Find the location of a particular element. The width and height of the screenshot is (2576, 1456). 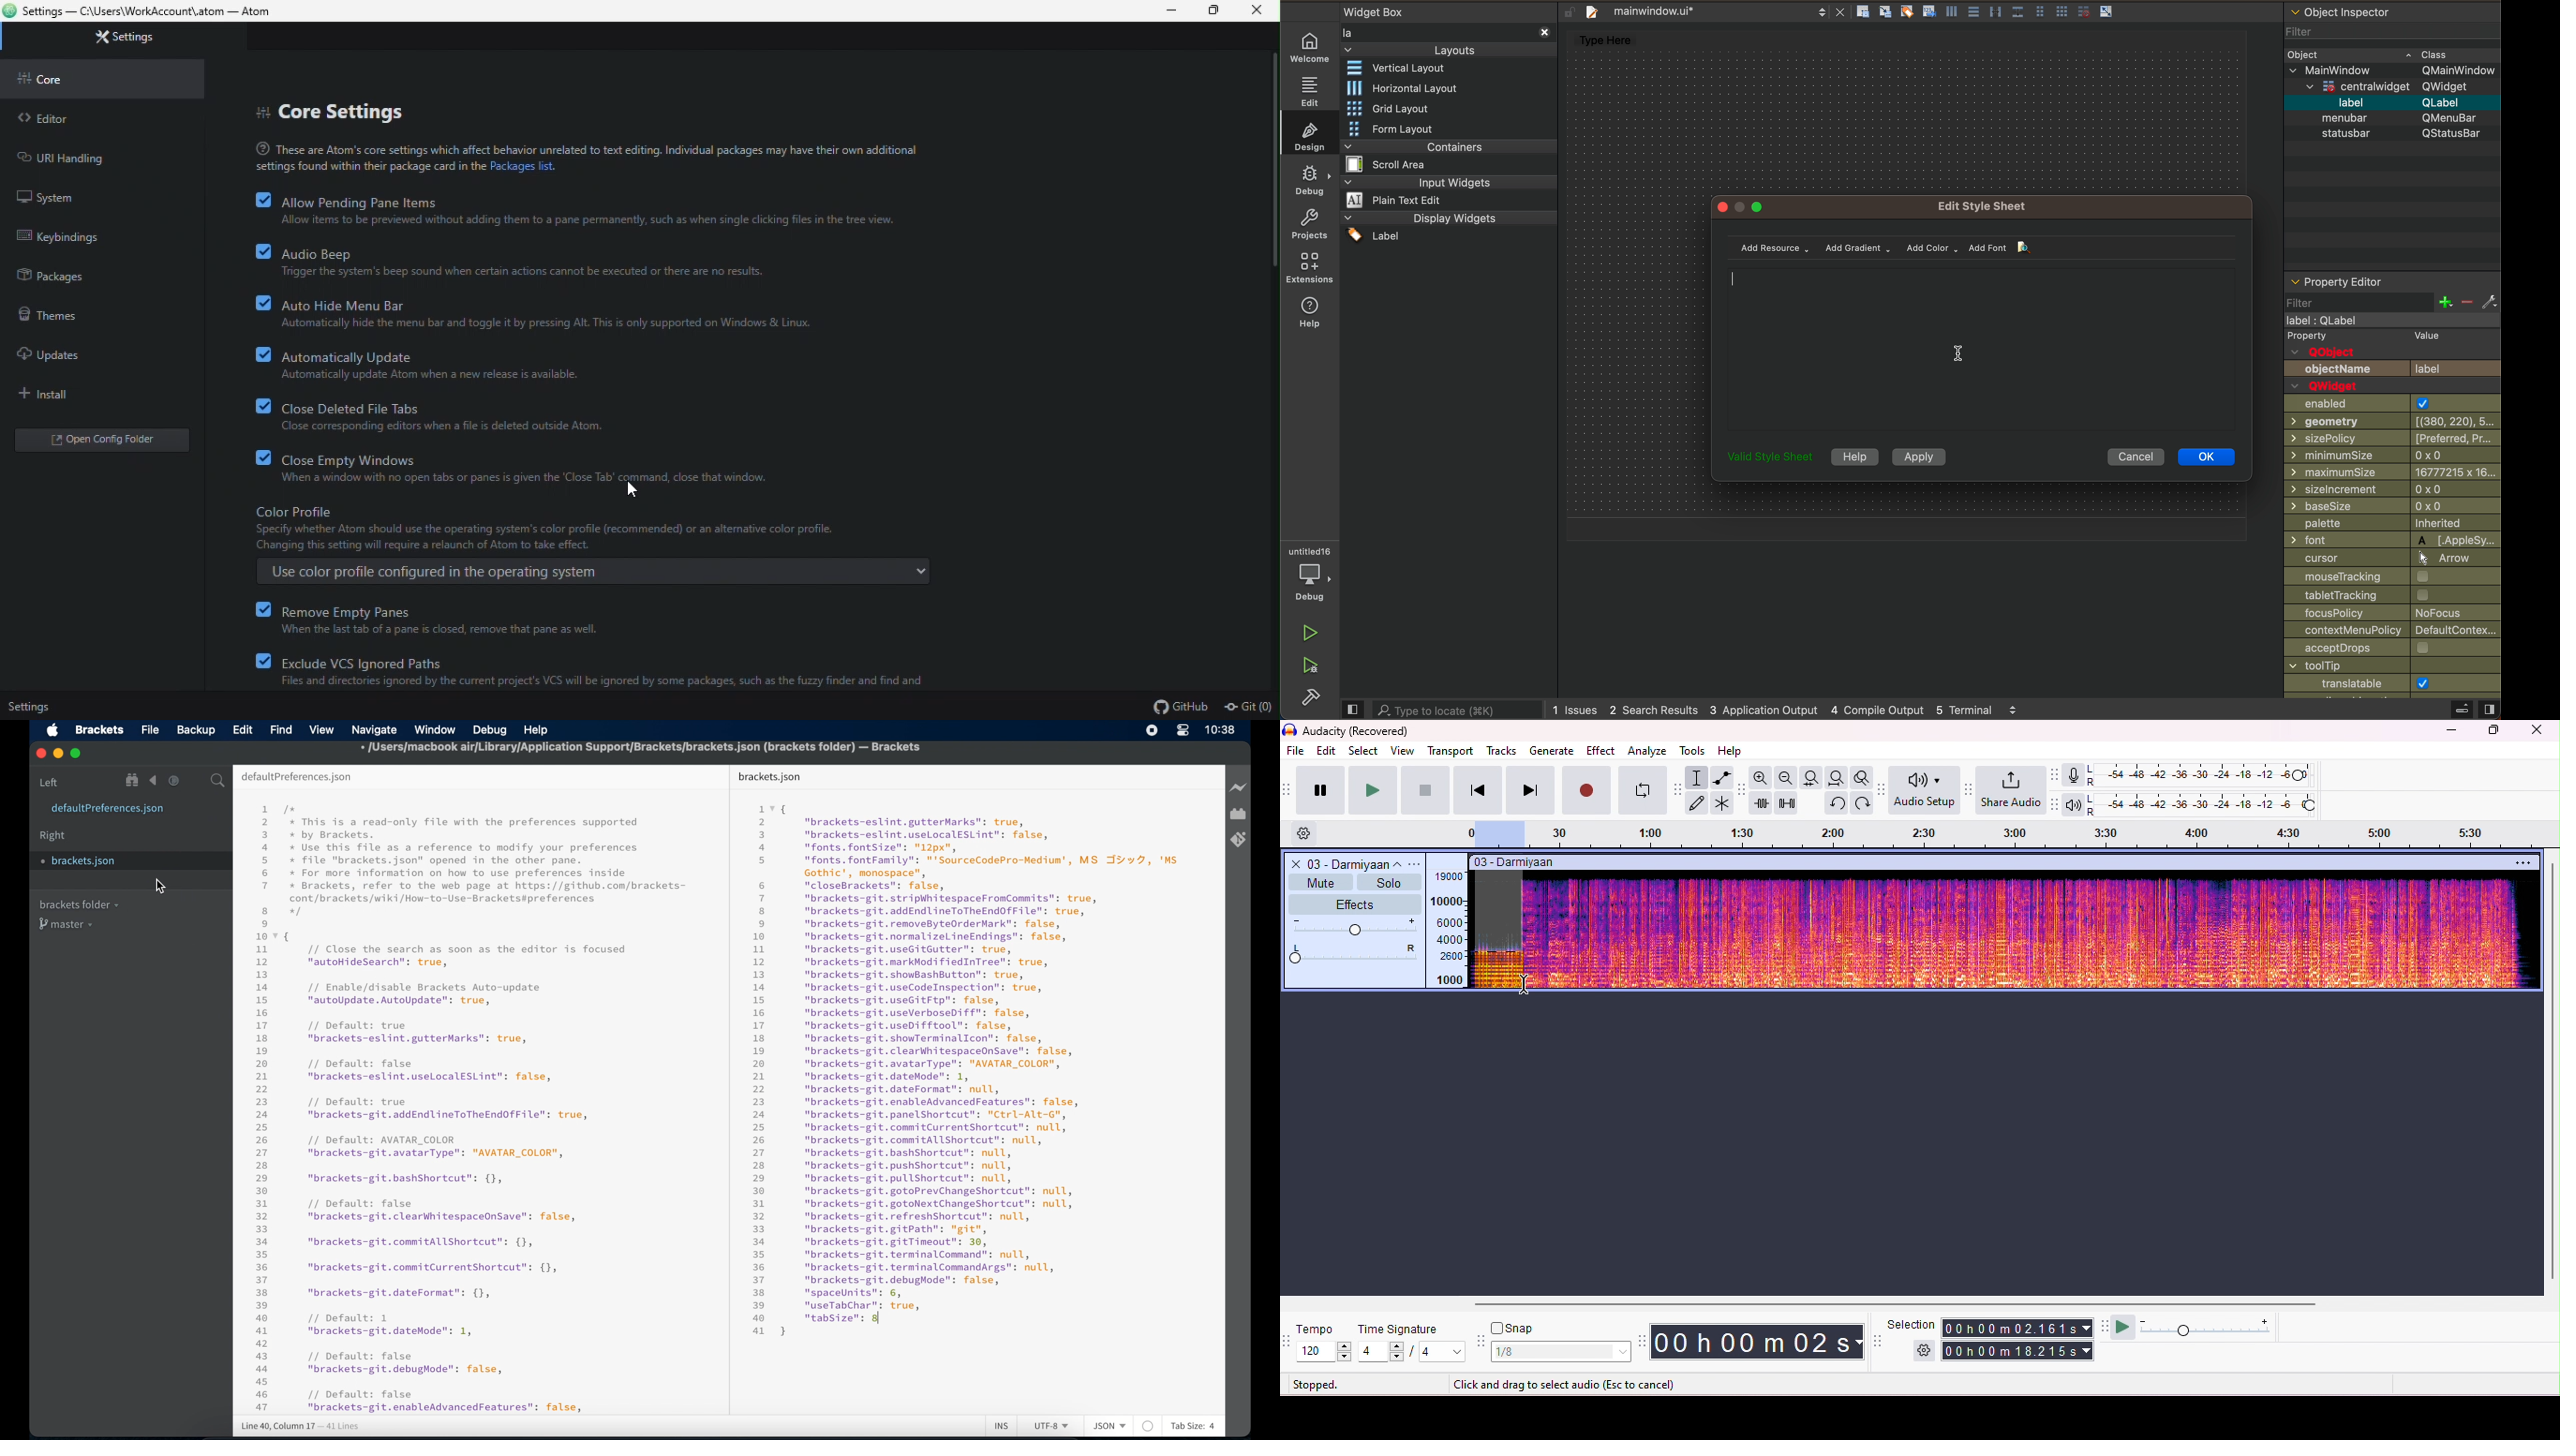

extension manager is located at coordinates (1238, 814).